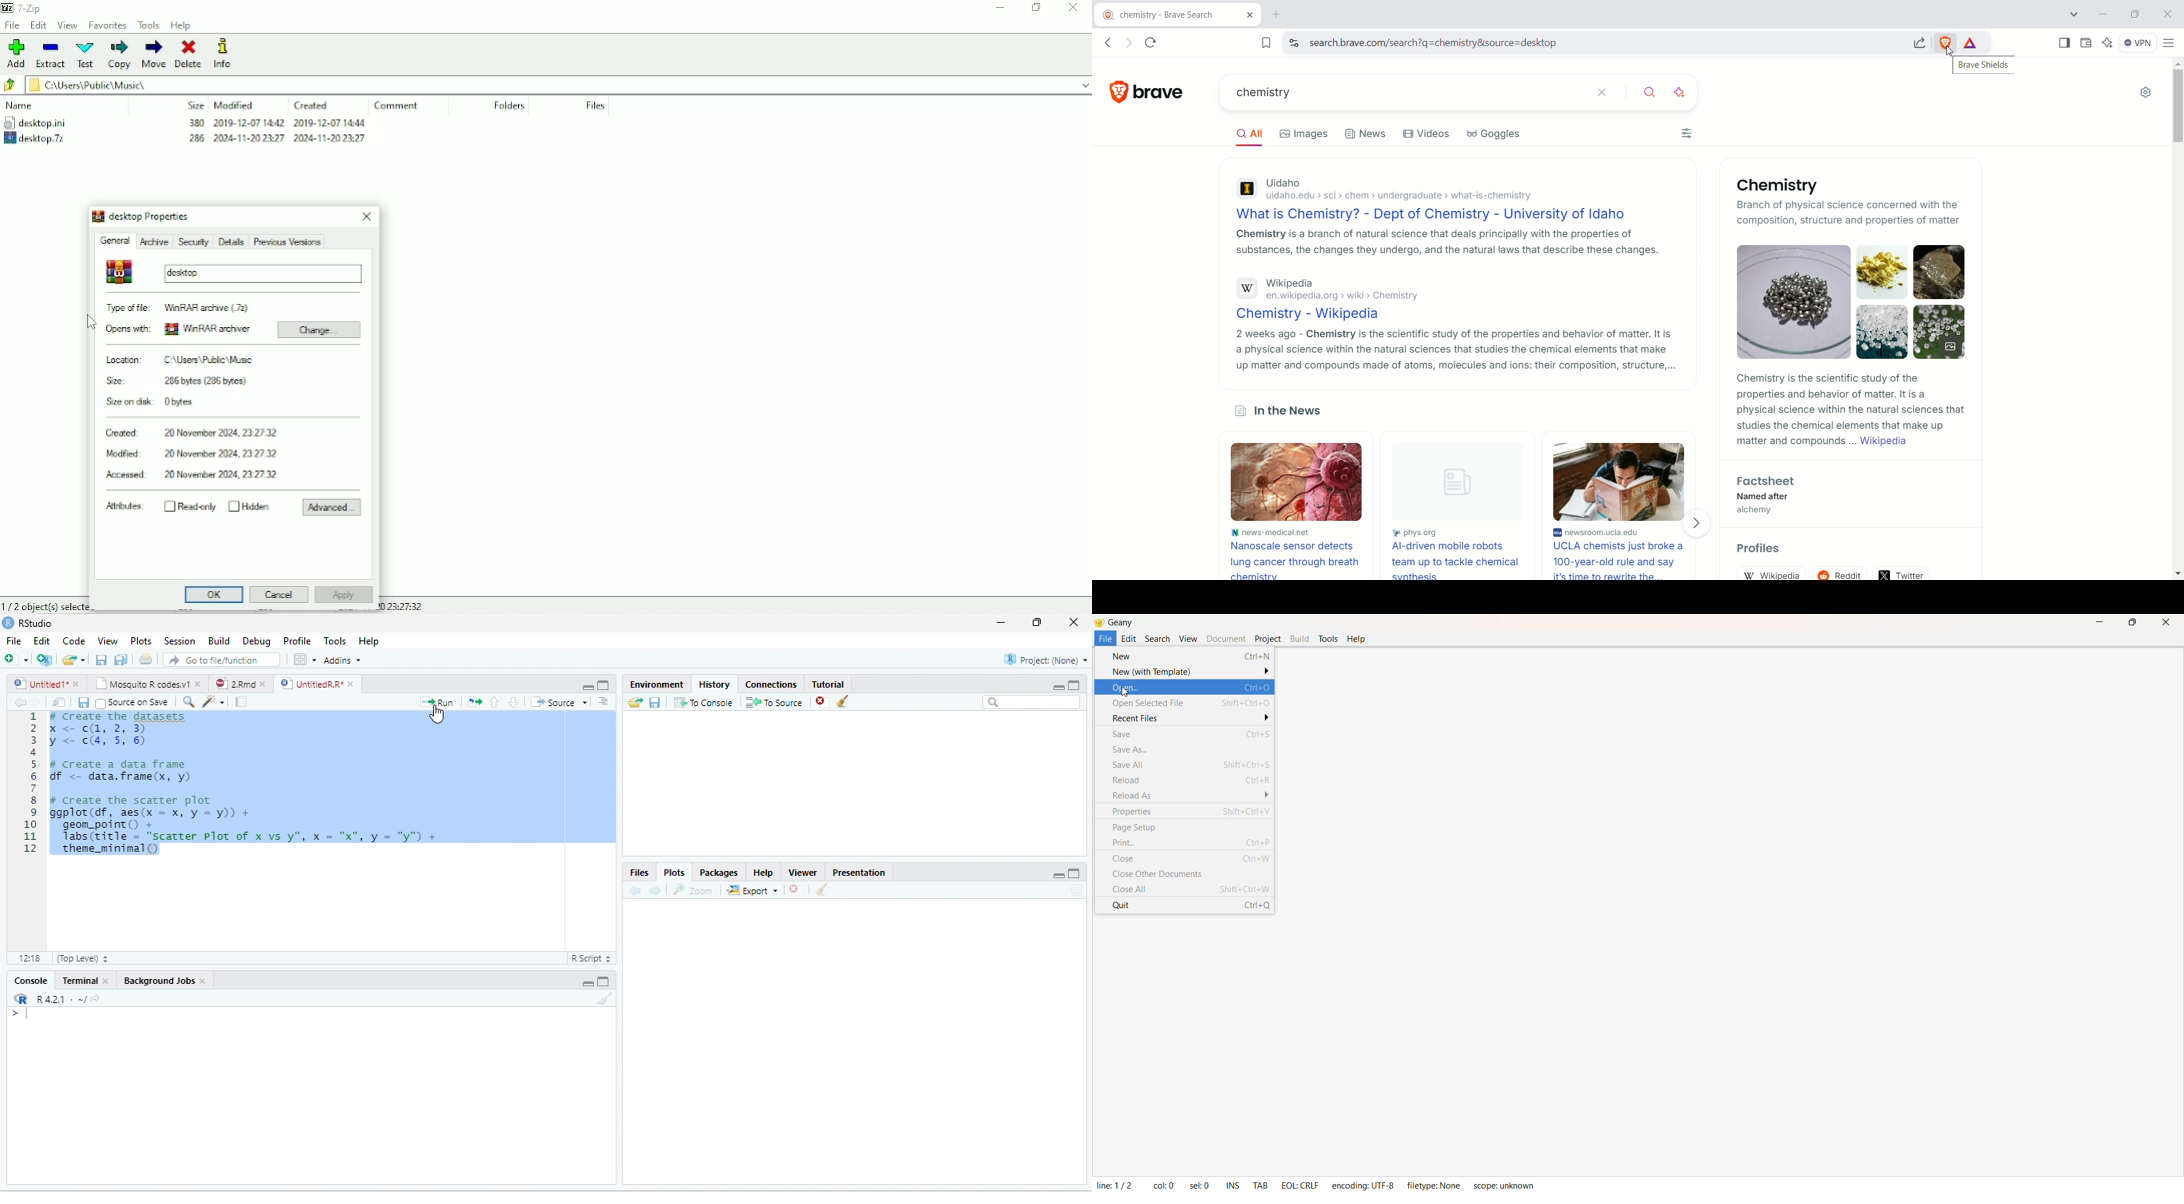 Image resolution: width=2184 pixels, height=1204 pixels. What do you see at coordinates (829, 683) in the screenshot?
I see `Tutorial` at bounding box center [829, 683].